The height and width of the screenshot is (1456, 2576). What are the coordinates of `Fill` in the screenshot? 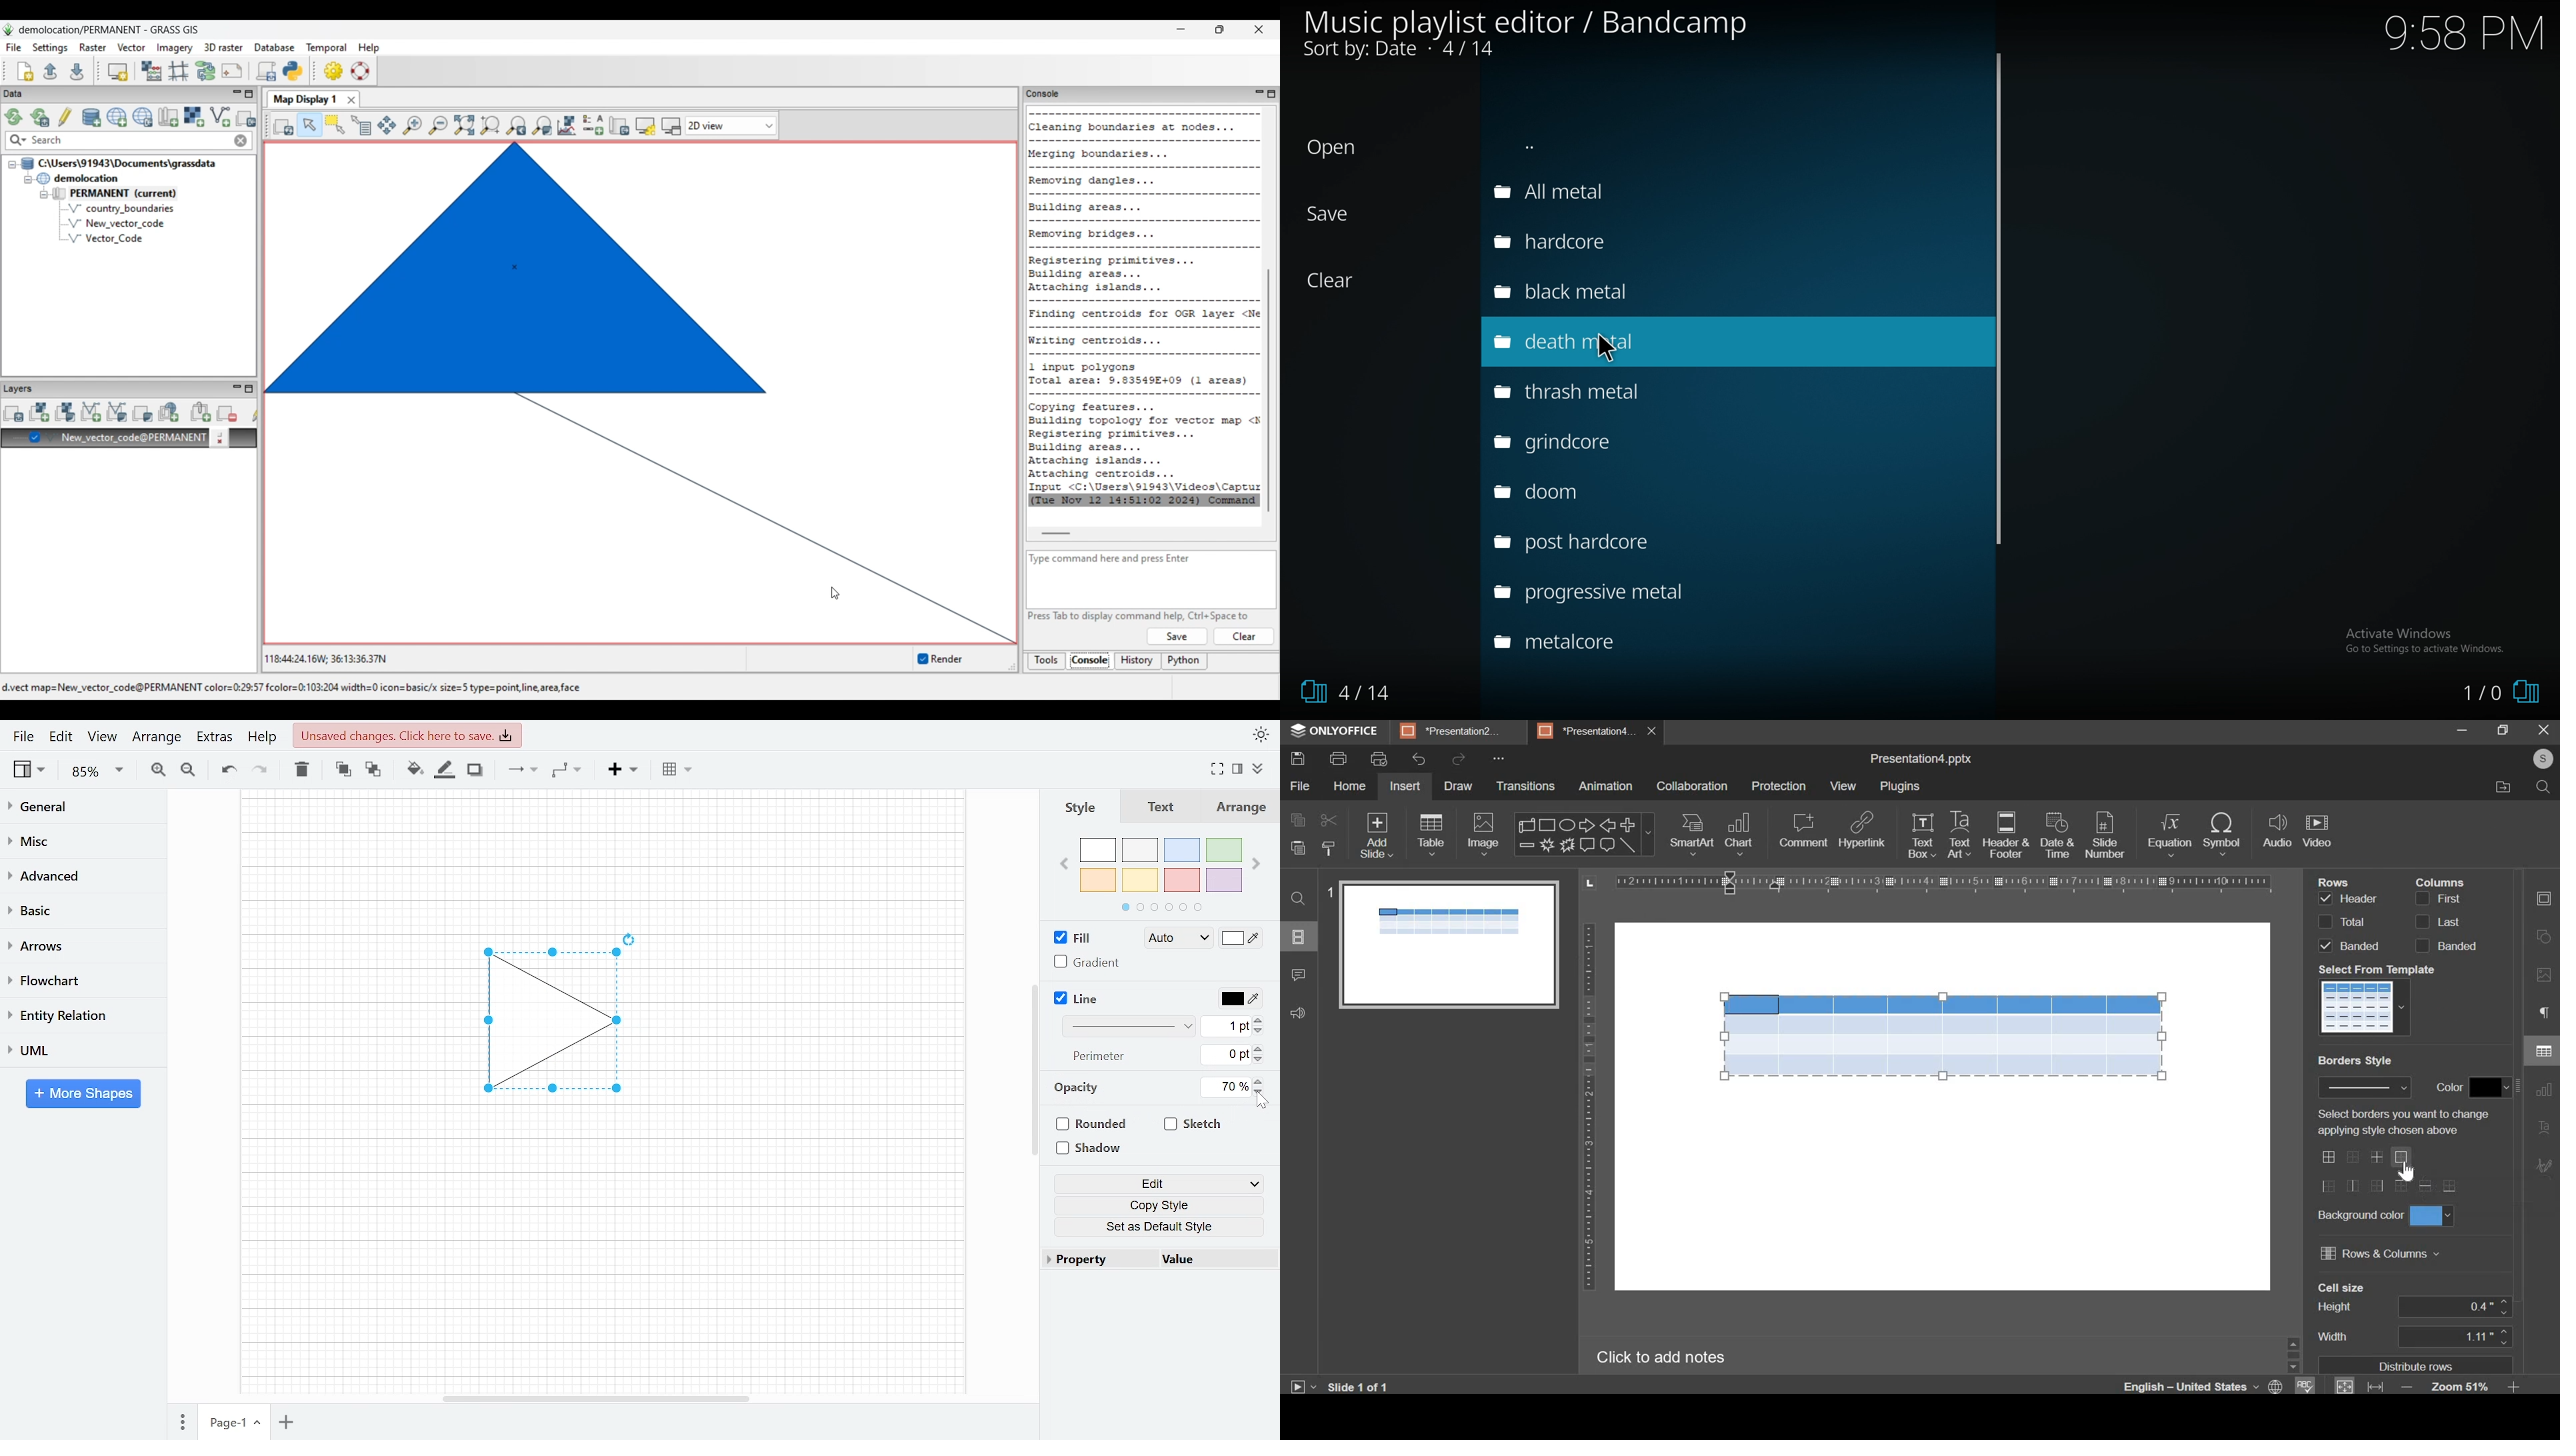 It's located at (1078, 938).